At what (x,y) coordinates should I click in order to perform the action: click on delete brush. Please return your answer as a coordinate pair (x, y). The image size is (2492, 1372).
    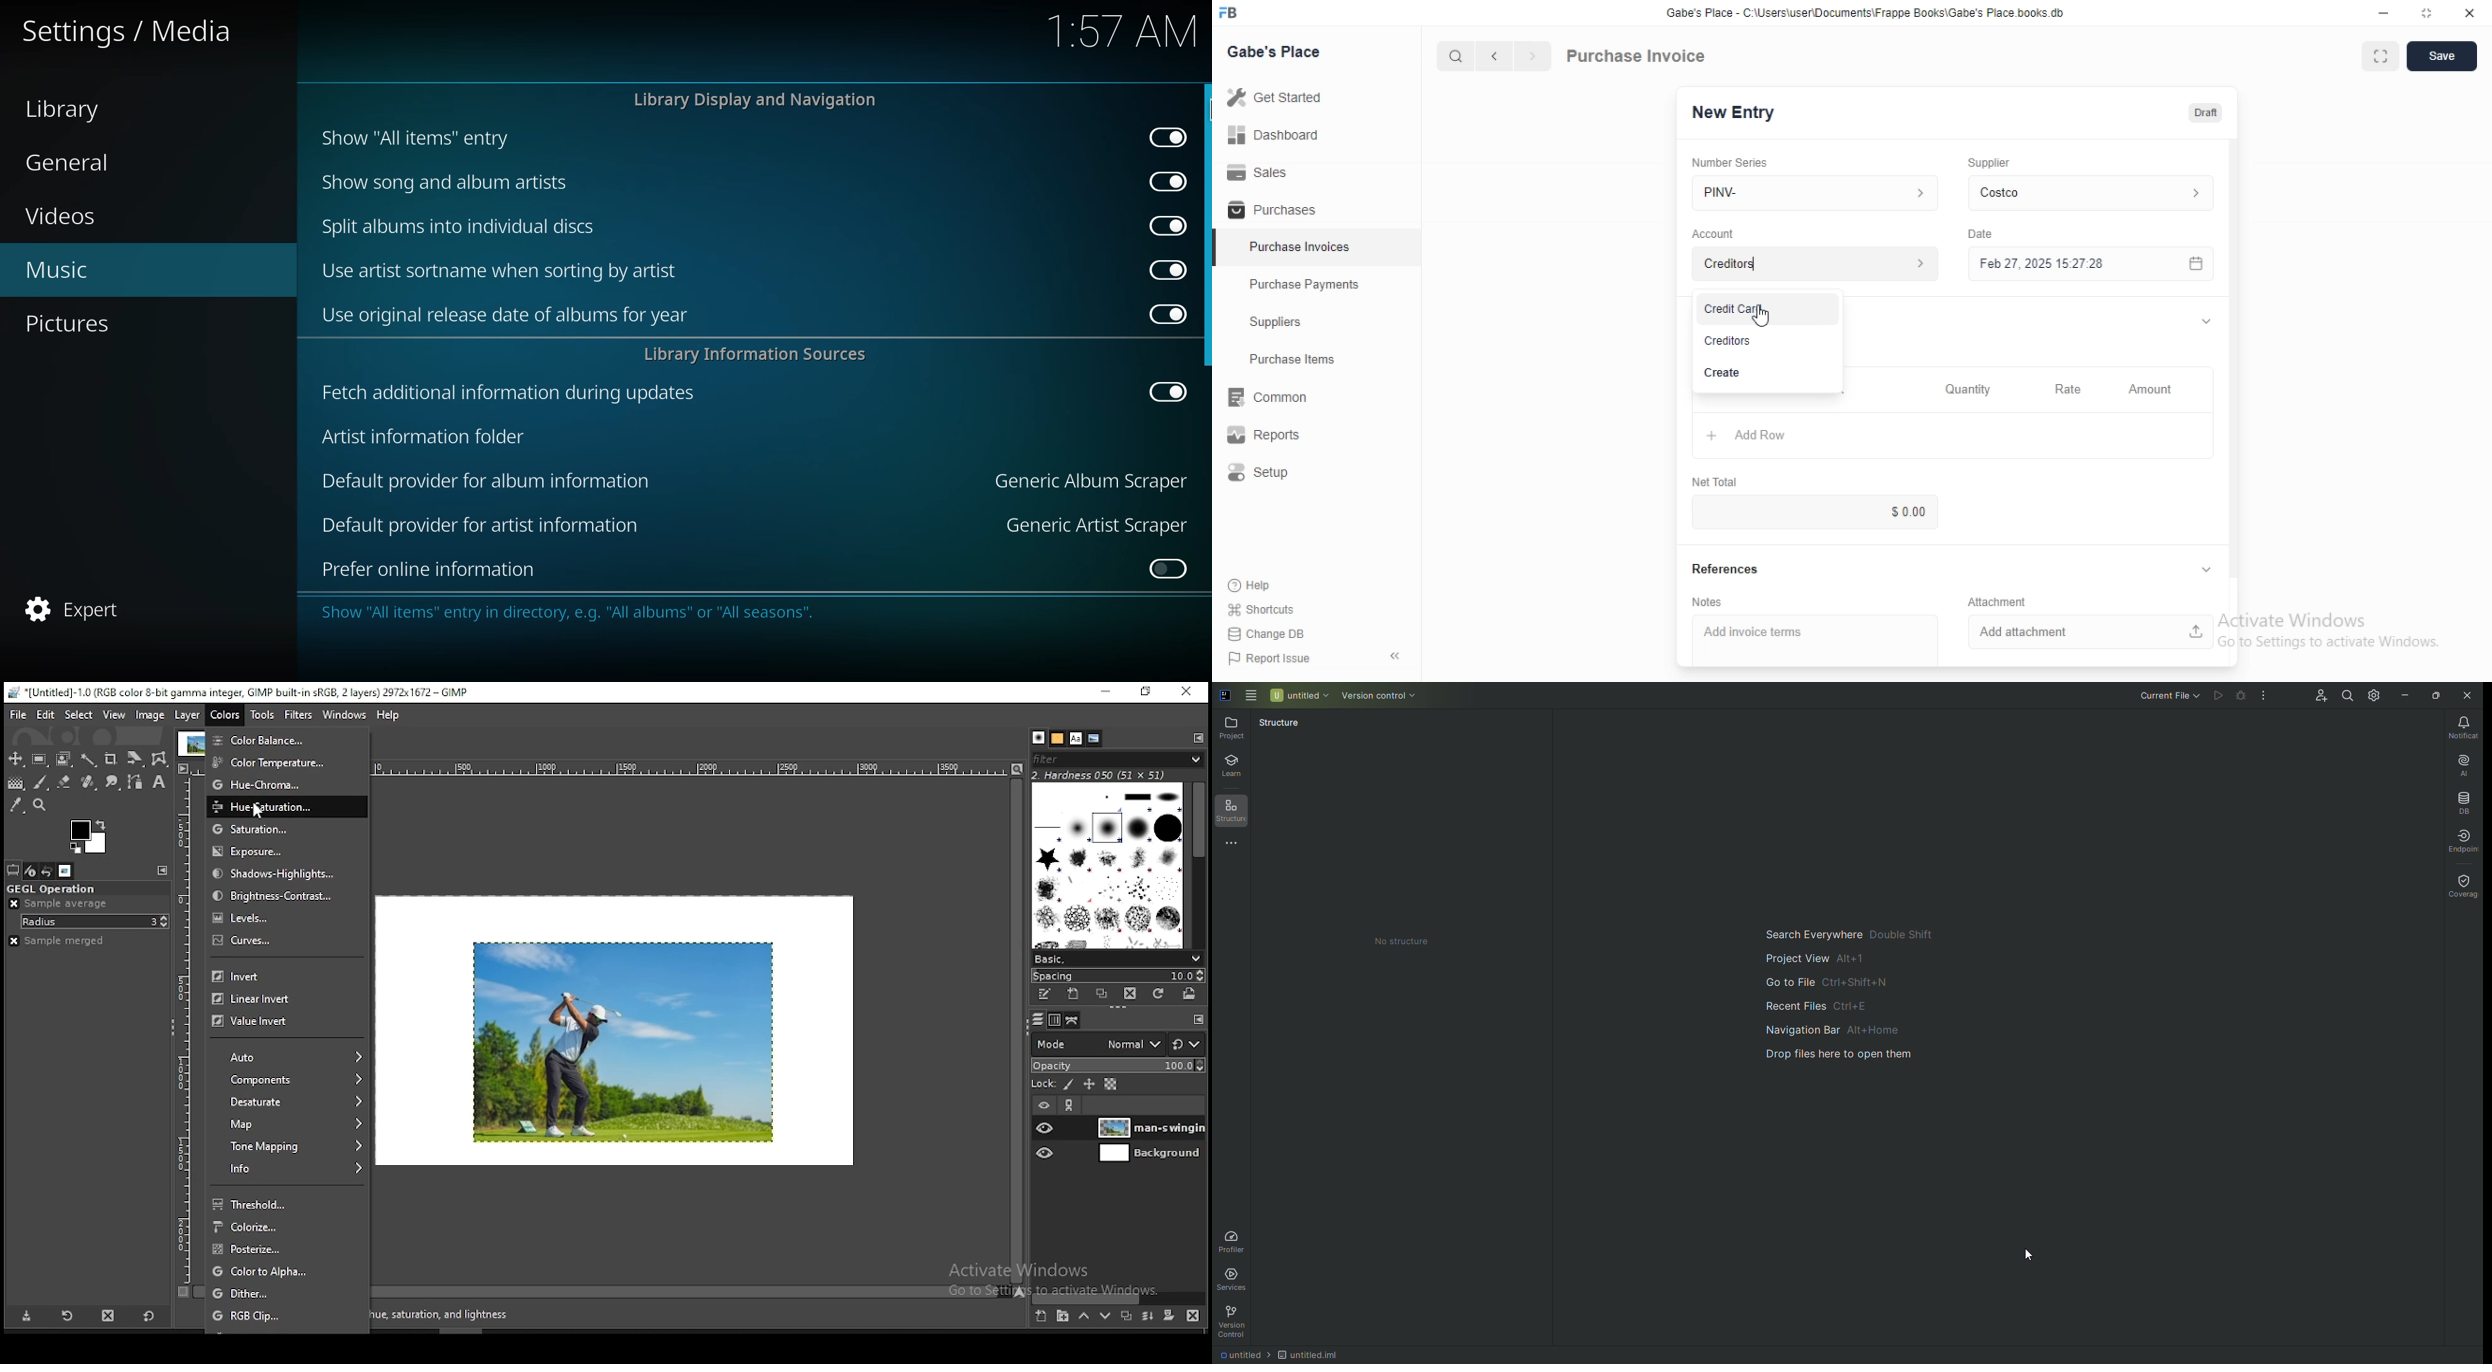
    Looking at the image, I should click on (1129, 994).